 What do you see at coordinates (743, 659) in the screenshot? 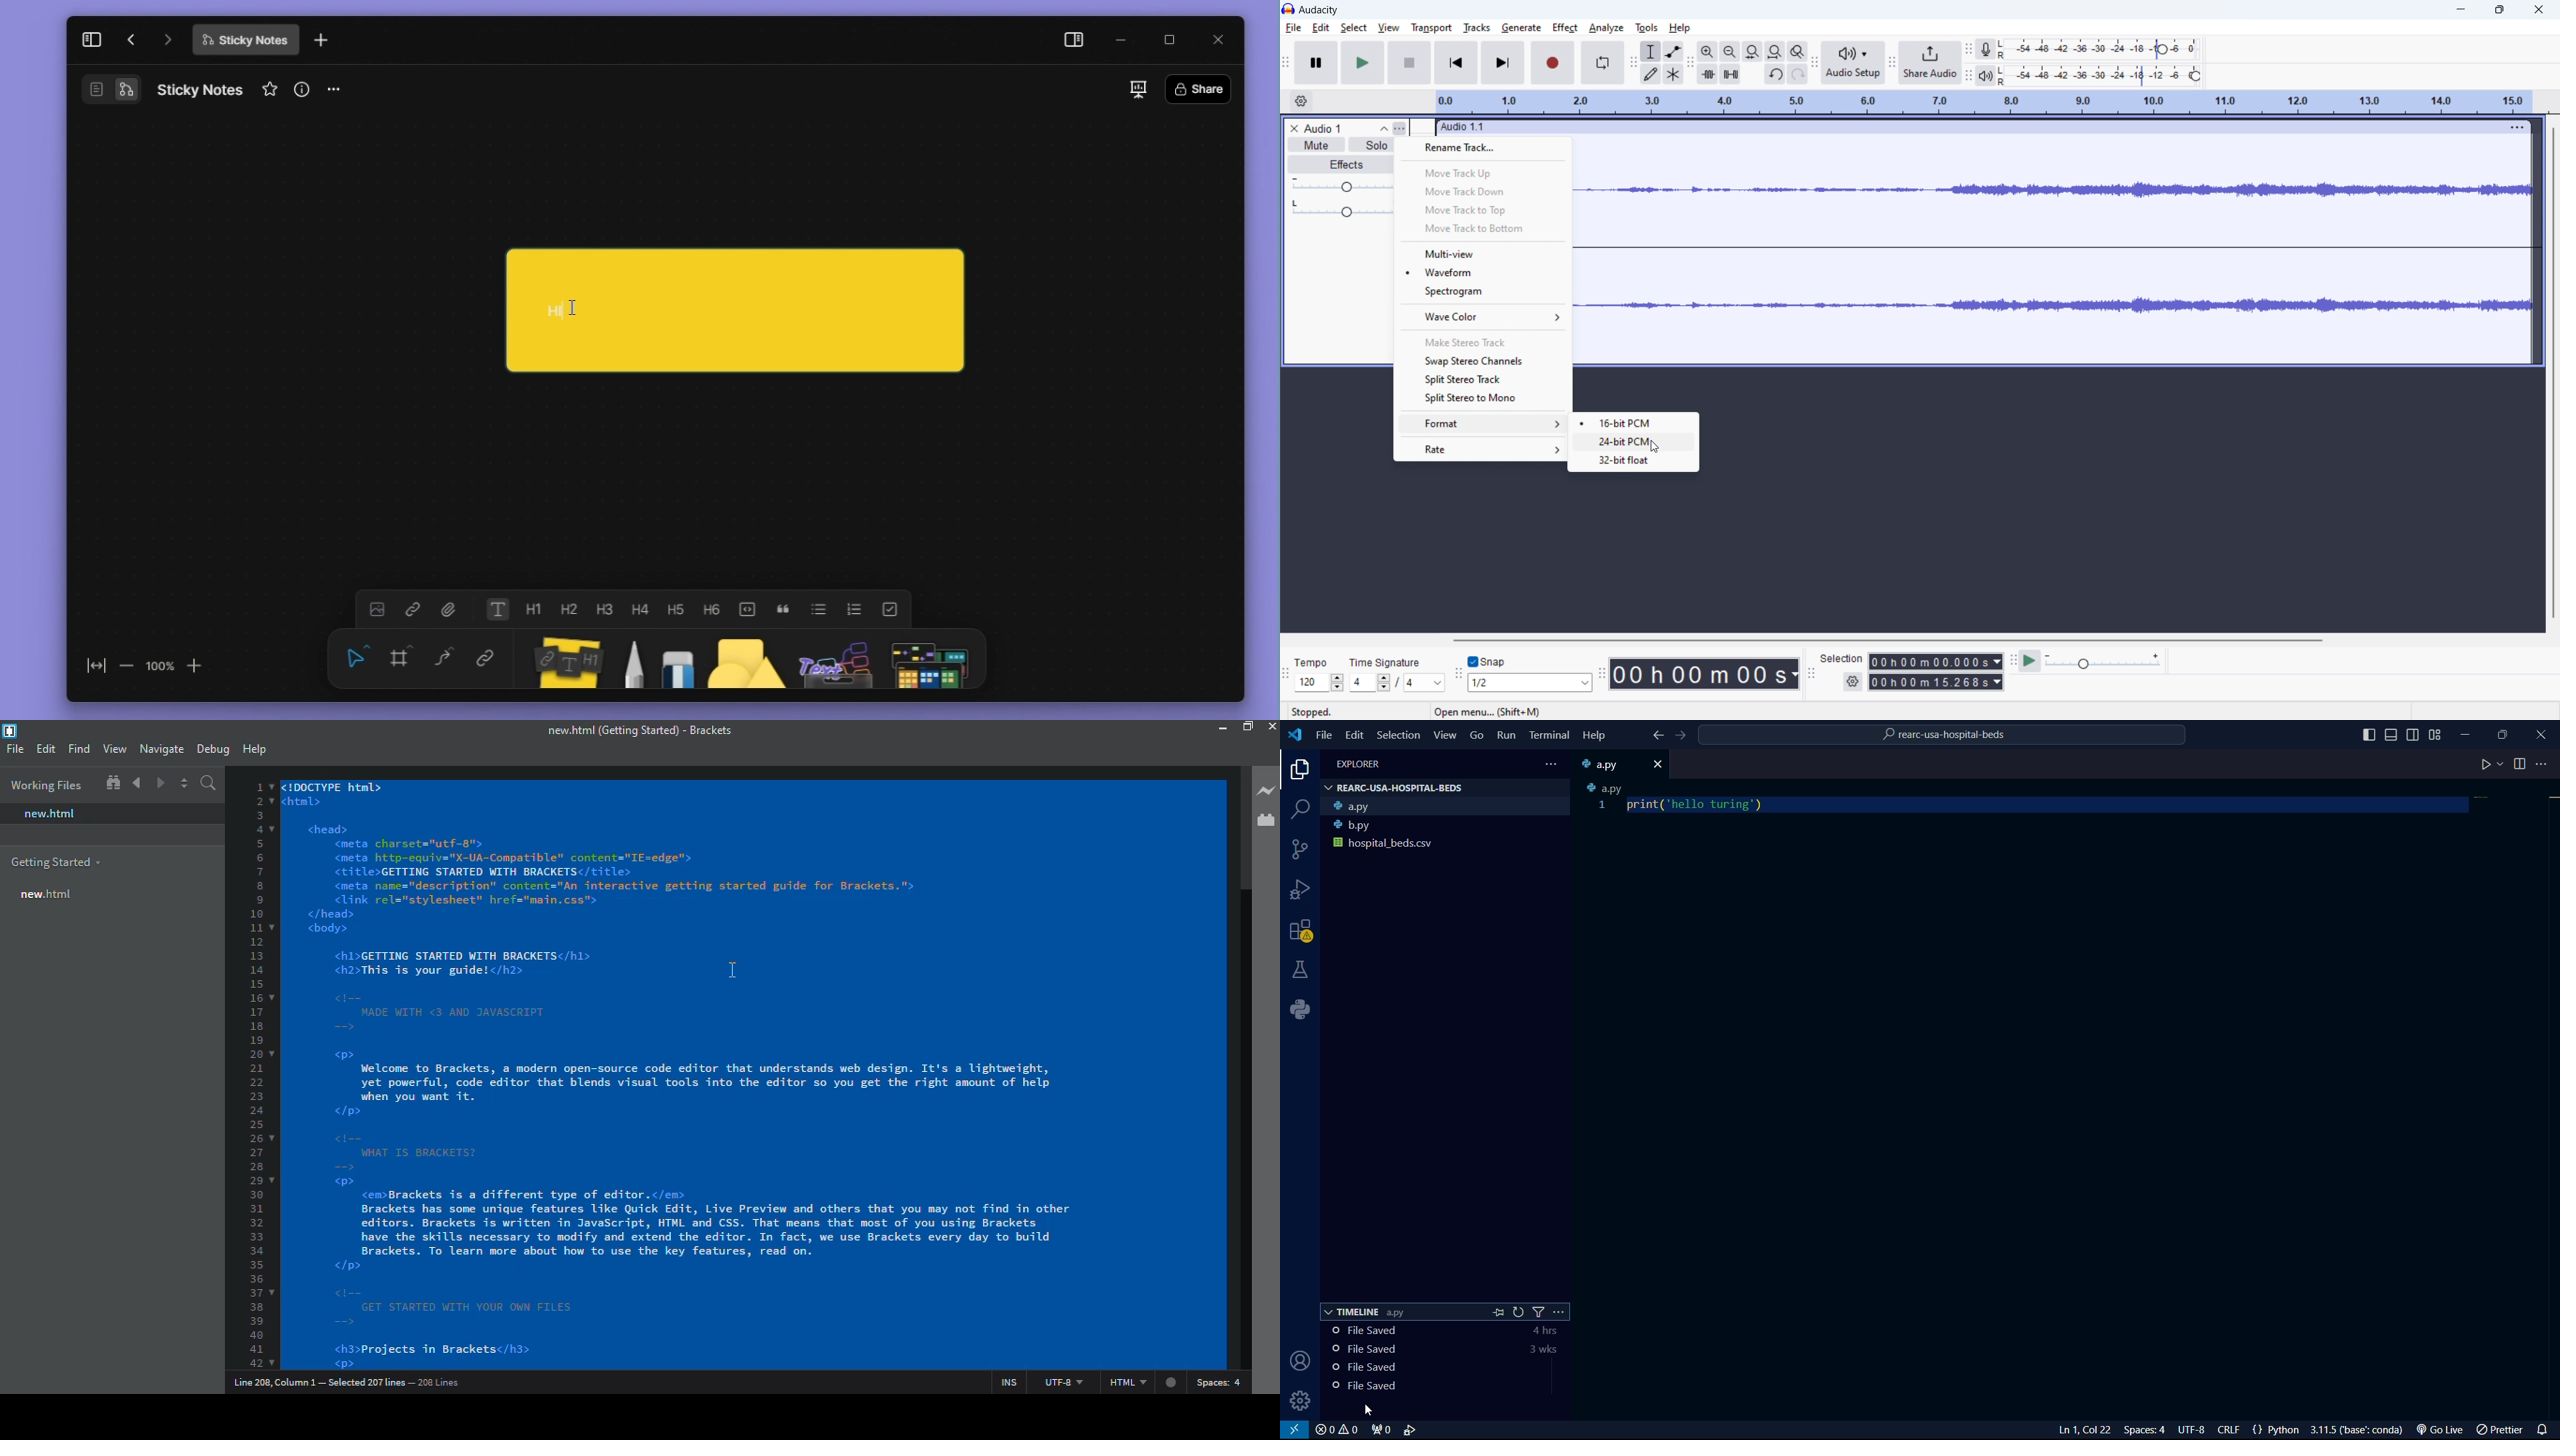
I see `shape` at bounding box center [743, 659].